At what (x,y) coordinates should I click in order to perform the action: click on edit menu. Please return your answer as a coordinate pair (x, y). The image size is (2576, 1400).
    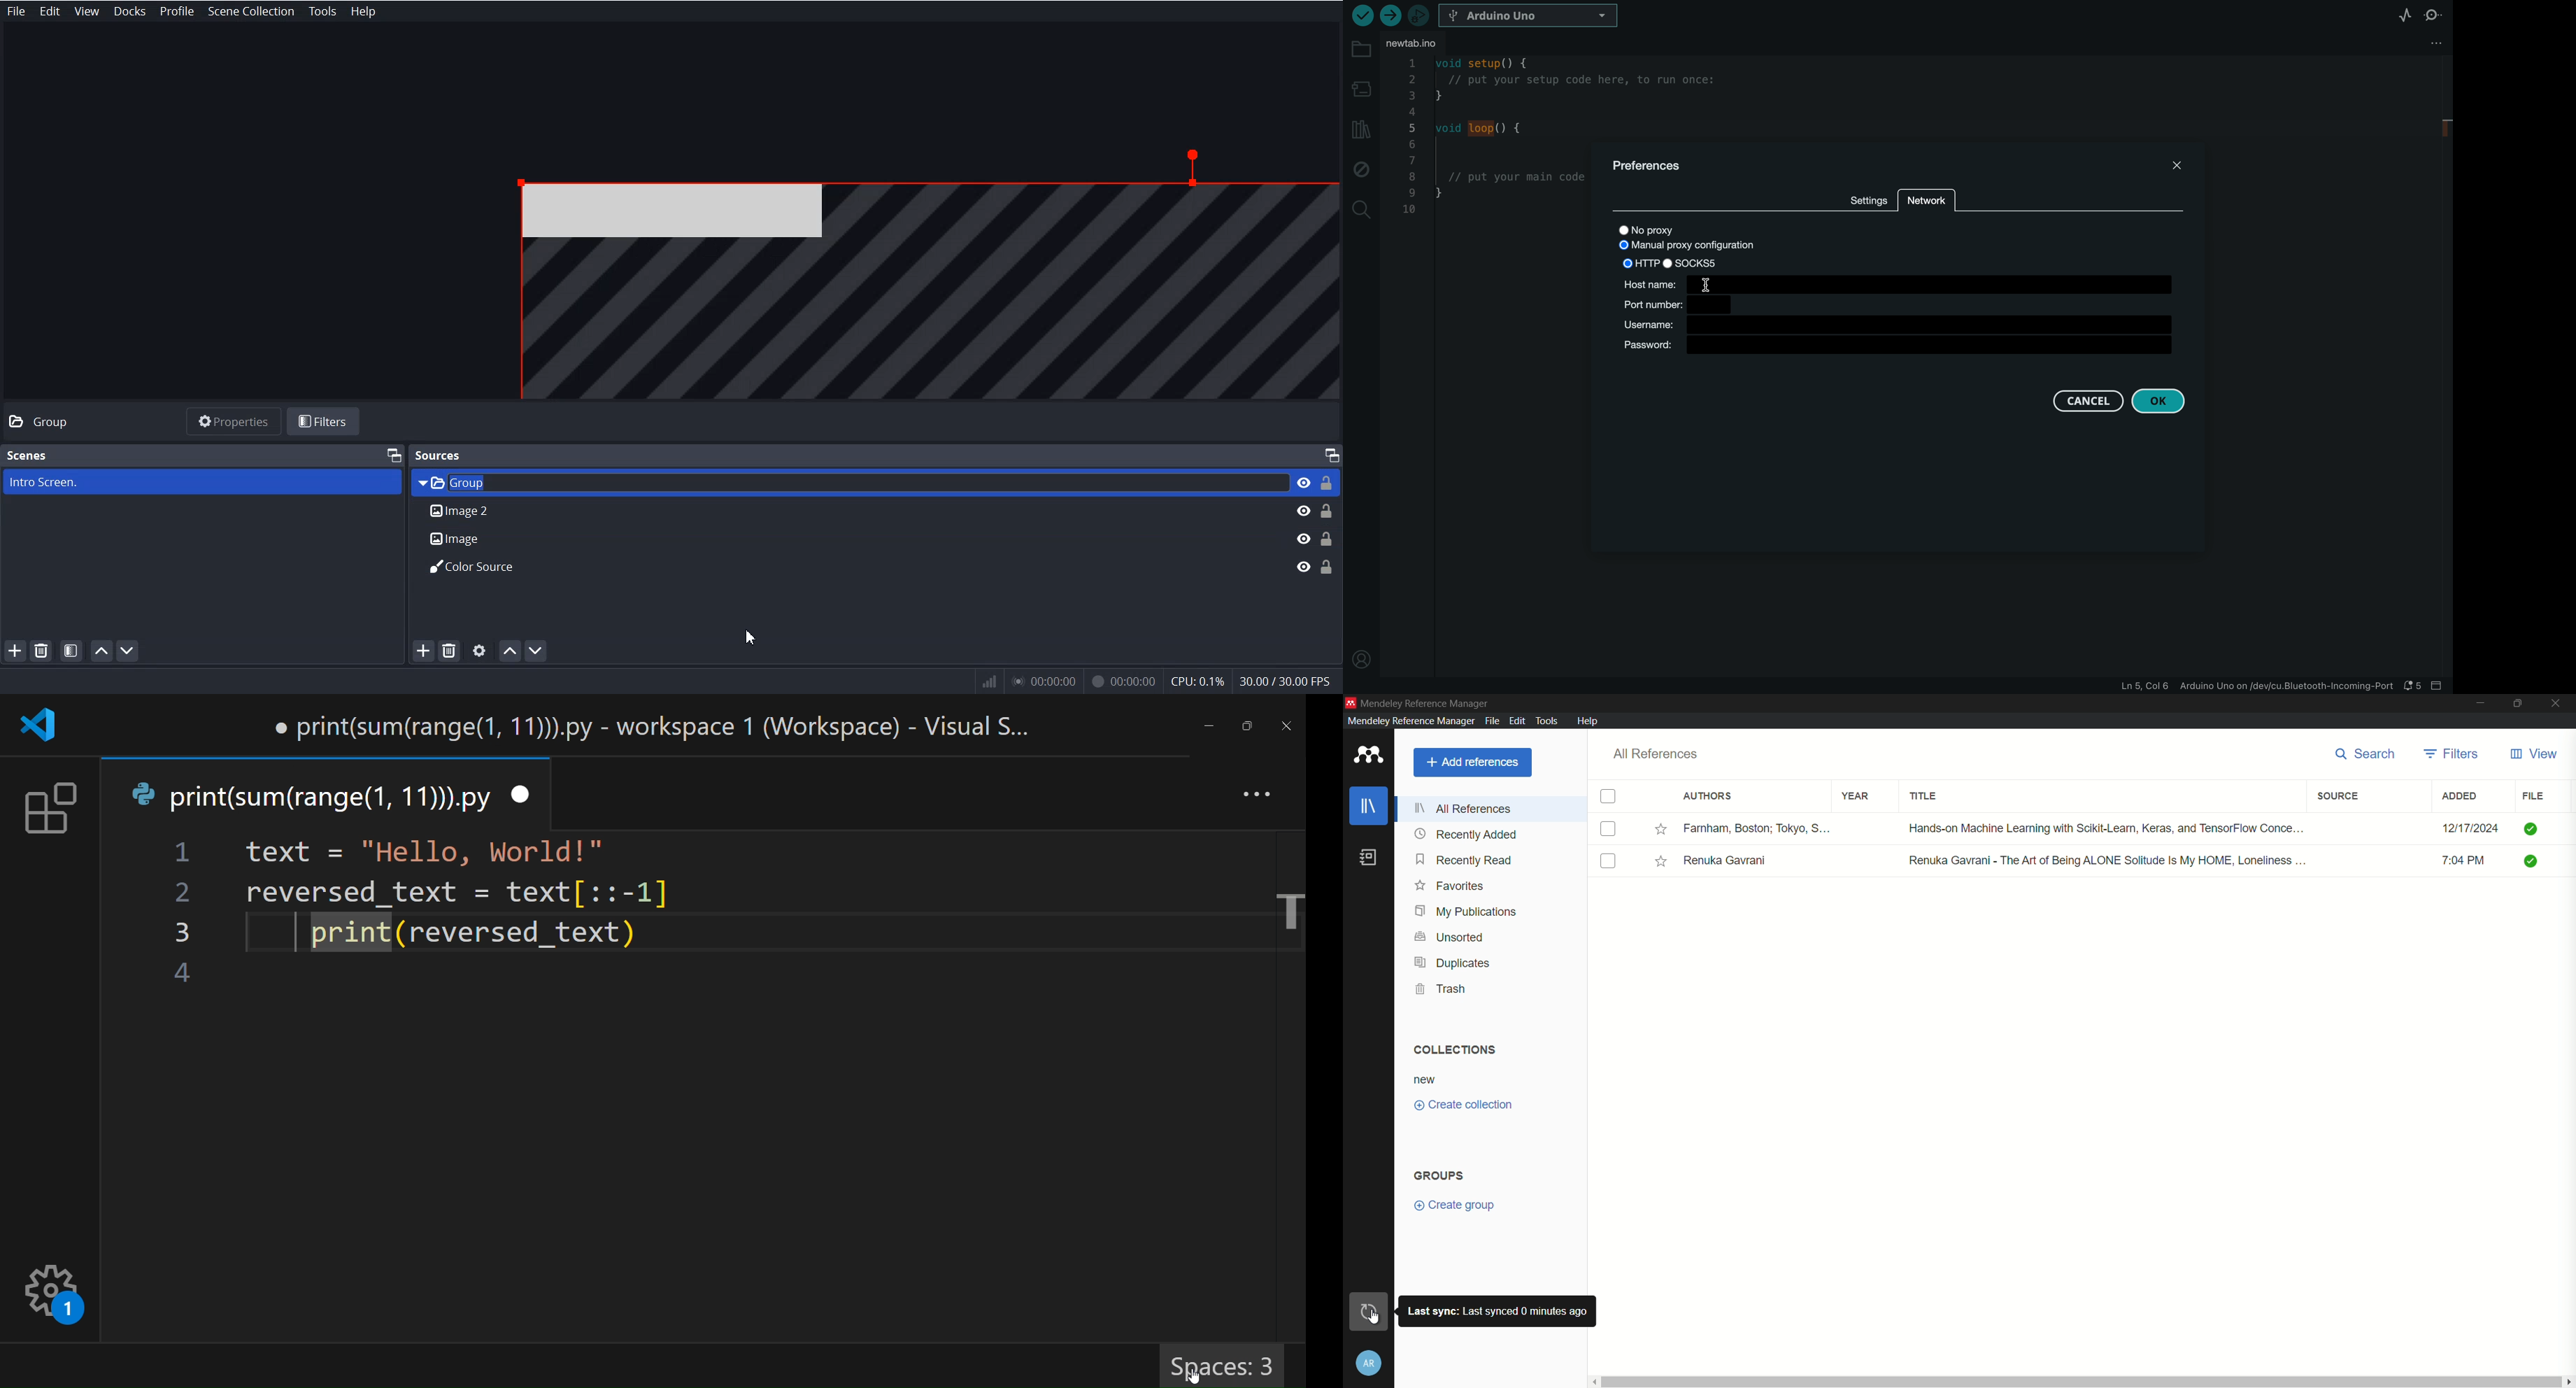
    Looking at the image, I should click on (1516, 720).